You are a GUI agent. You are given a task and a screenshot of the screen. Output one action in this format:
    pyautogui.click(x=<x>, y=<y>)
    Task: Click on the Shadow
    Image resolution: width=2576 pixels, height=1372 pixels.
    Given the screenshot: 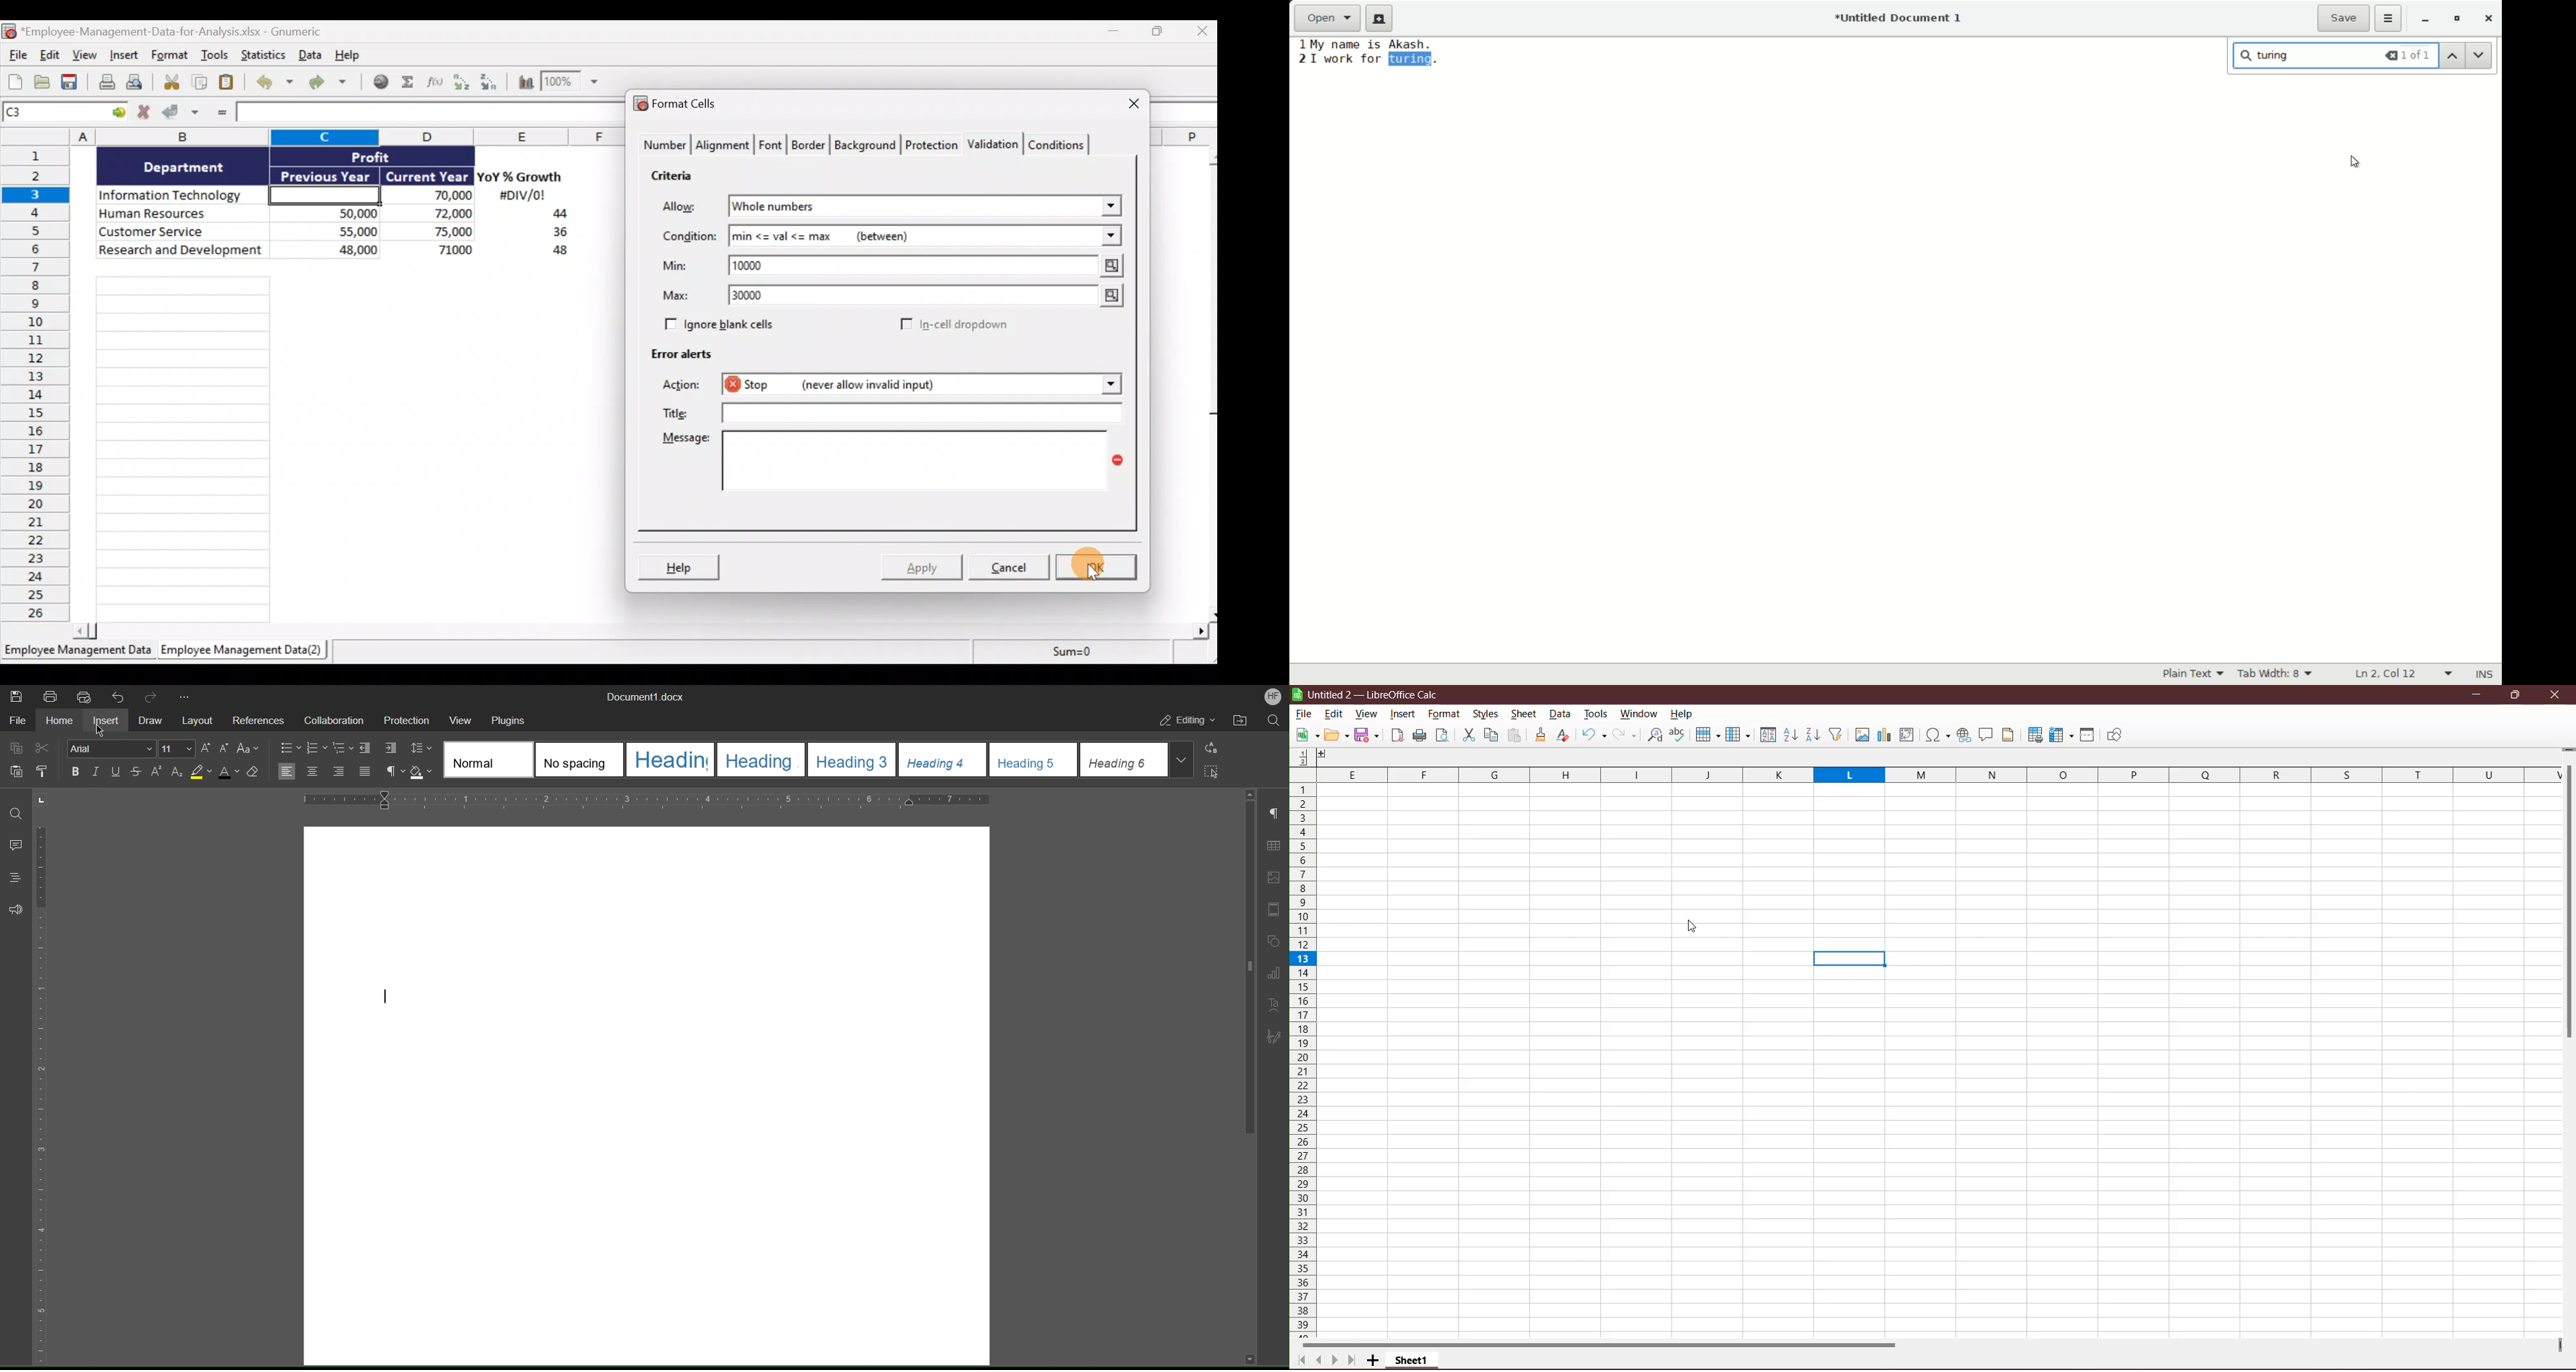 What is the action you would take?
    pyautogui.click(x=421, y=772)
    